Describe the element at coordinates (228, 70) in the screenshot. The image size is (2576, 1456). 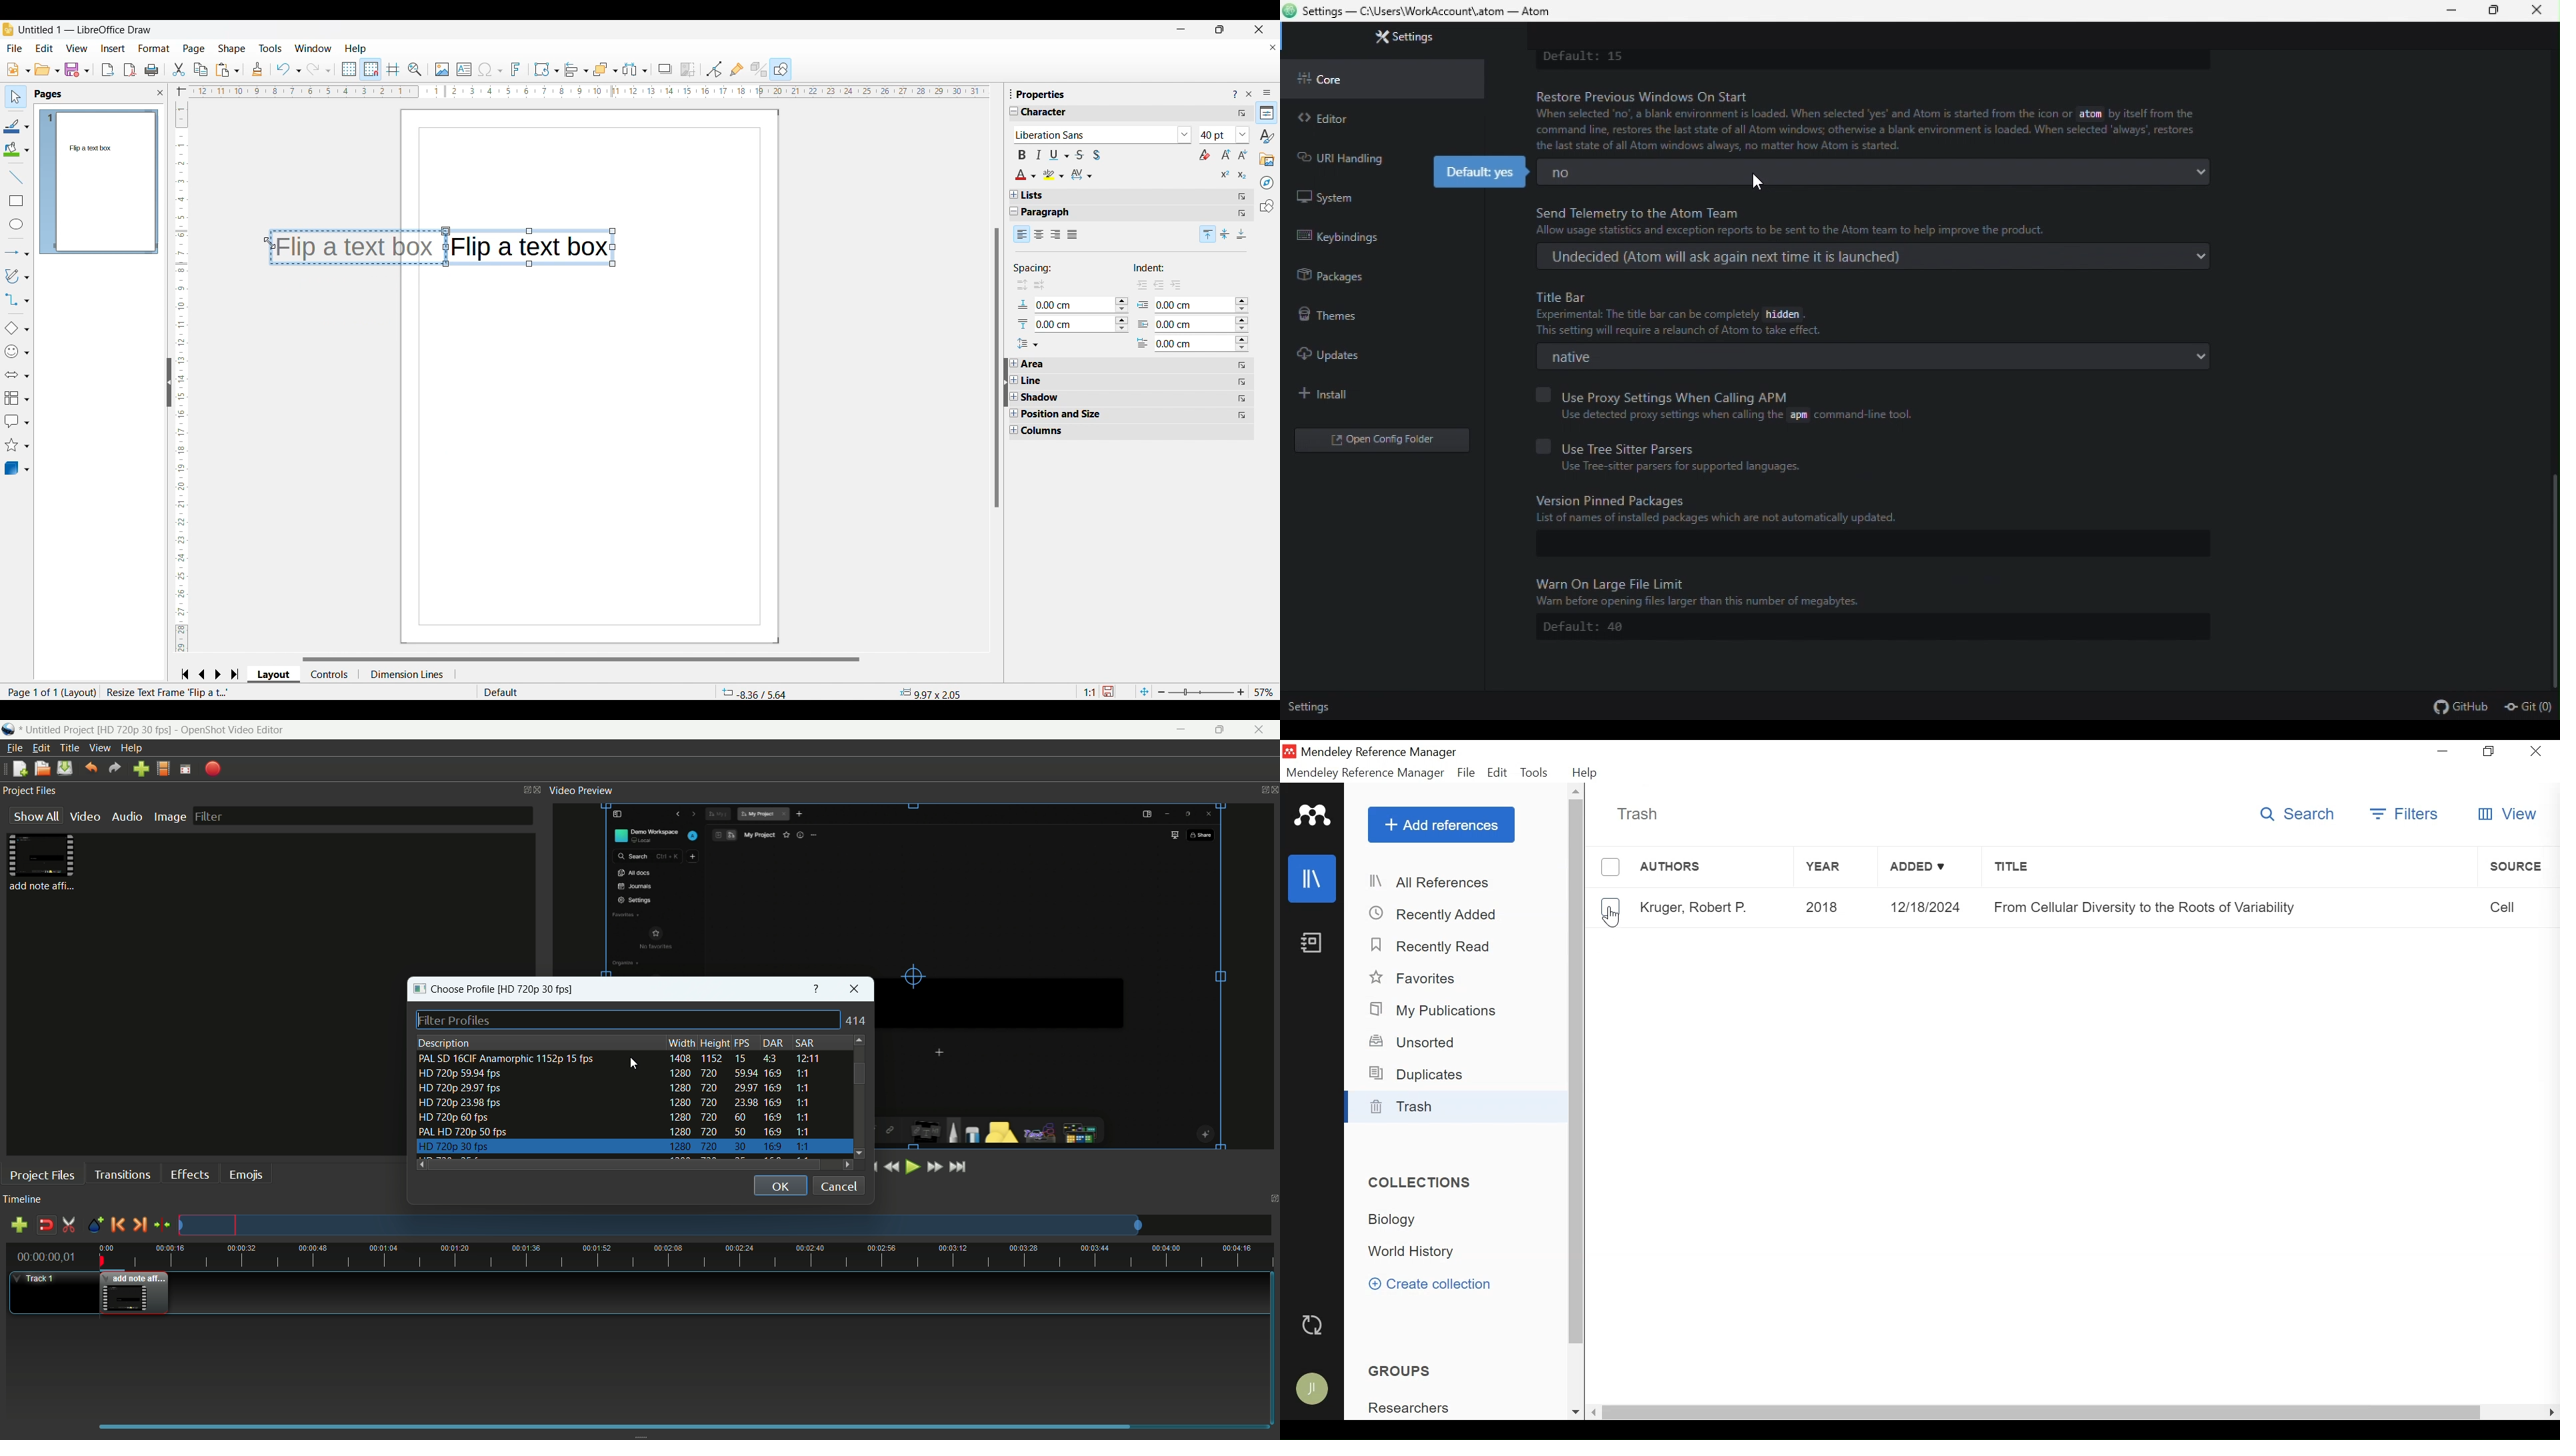
I see `Paste` at that location.